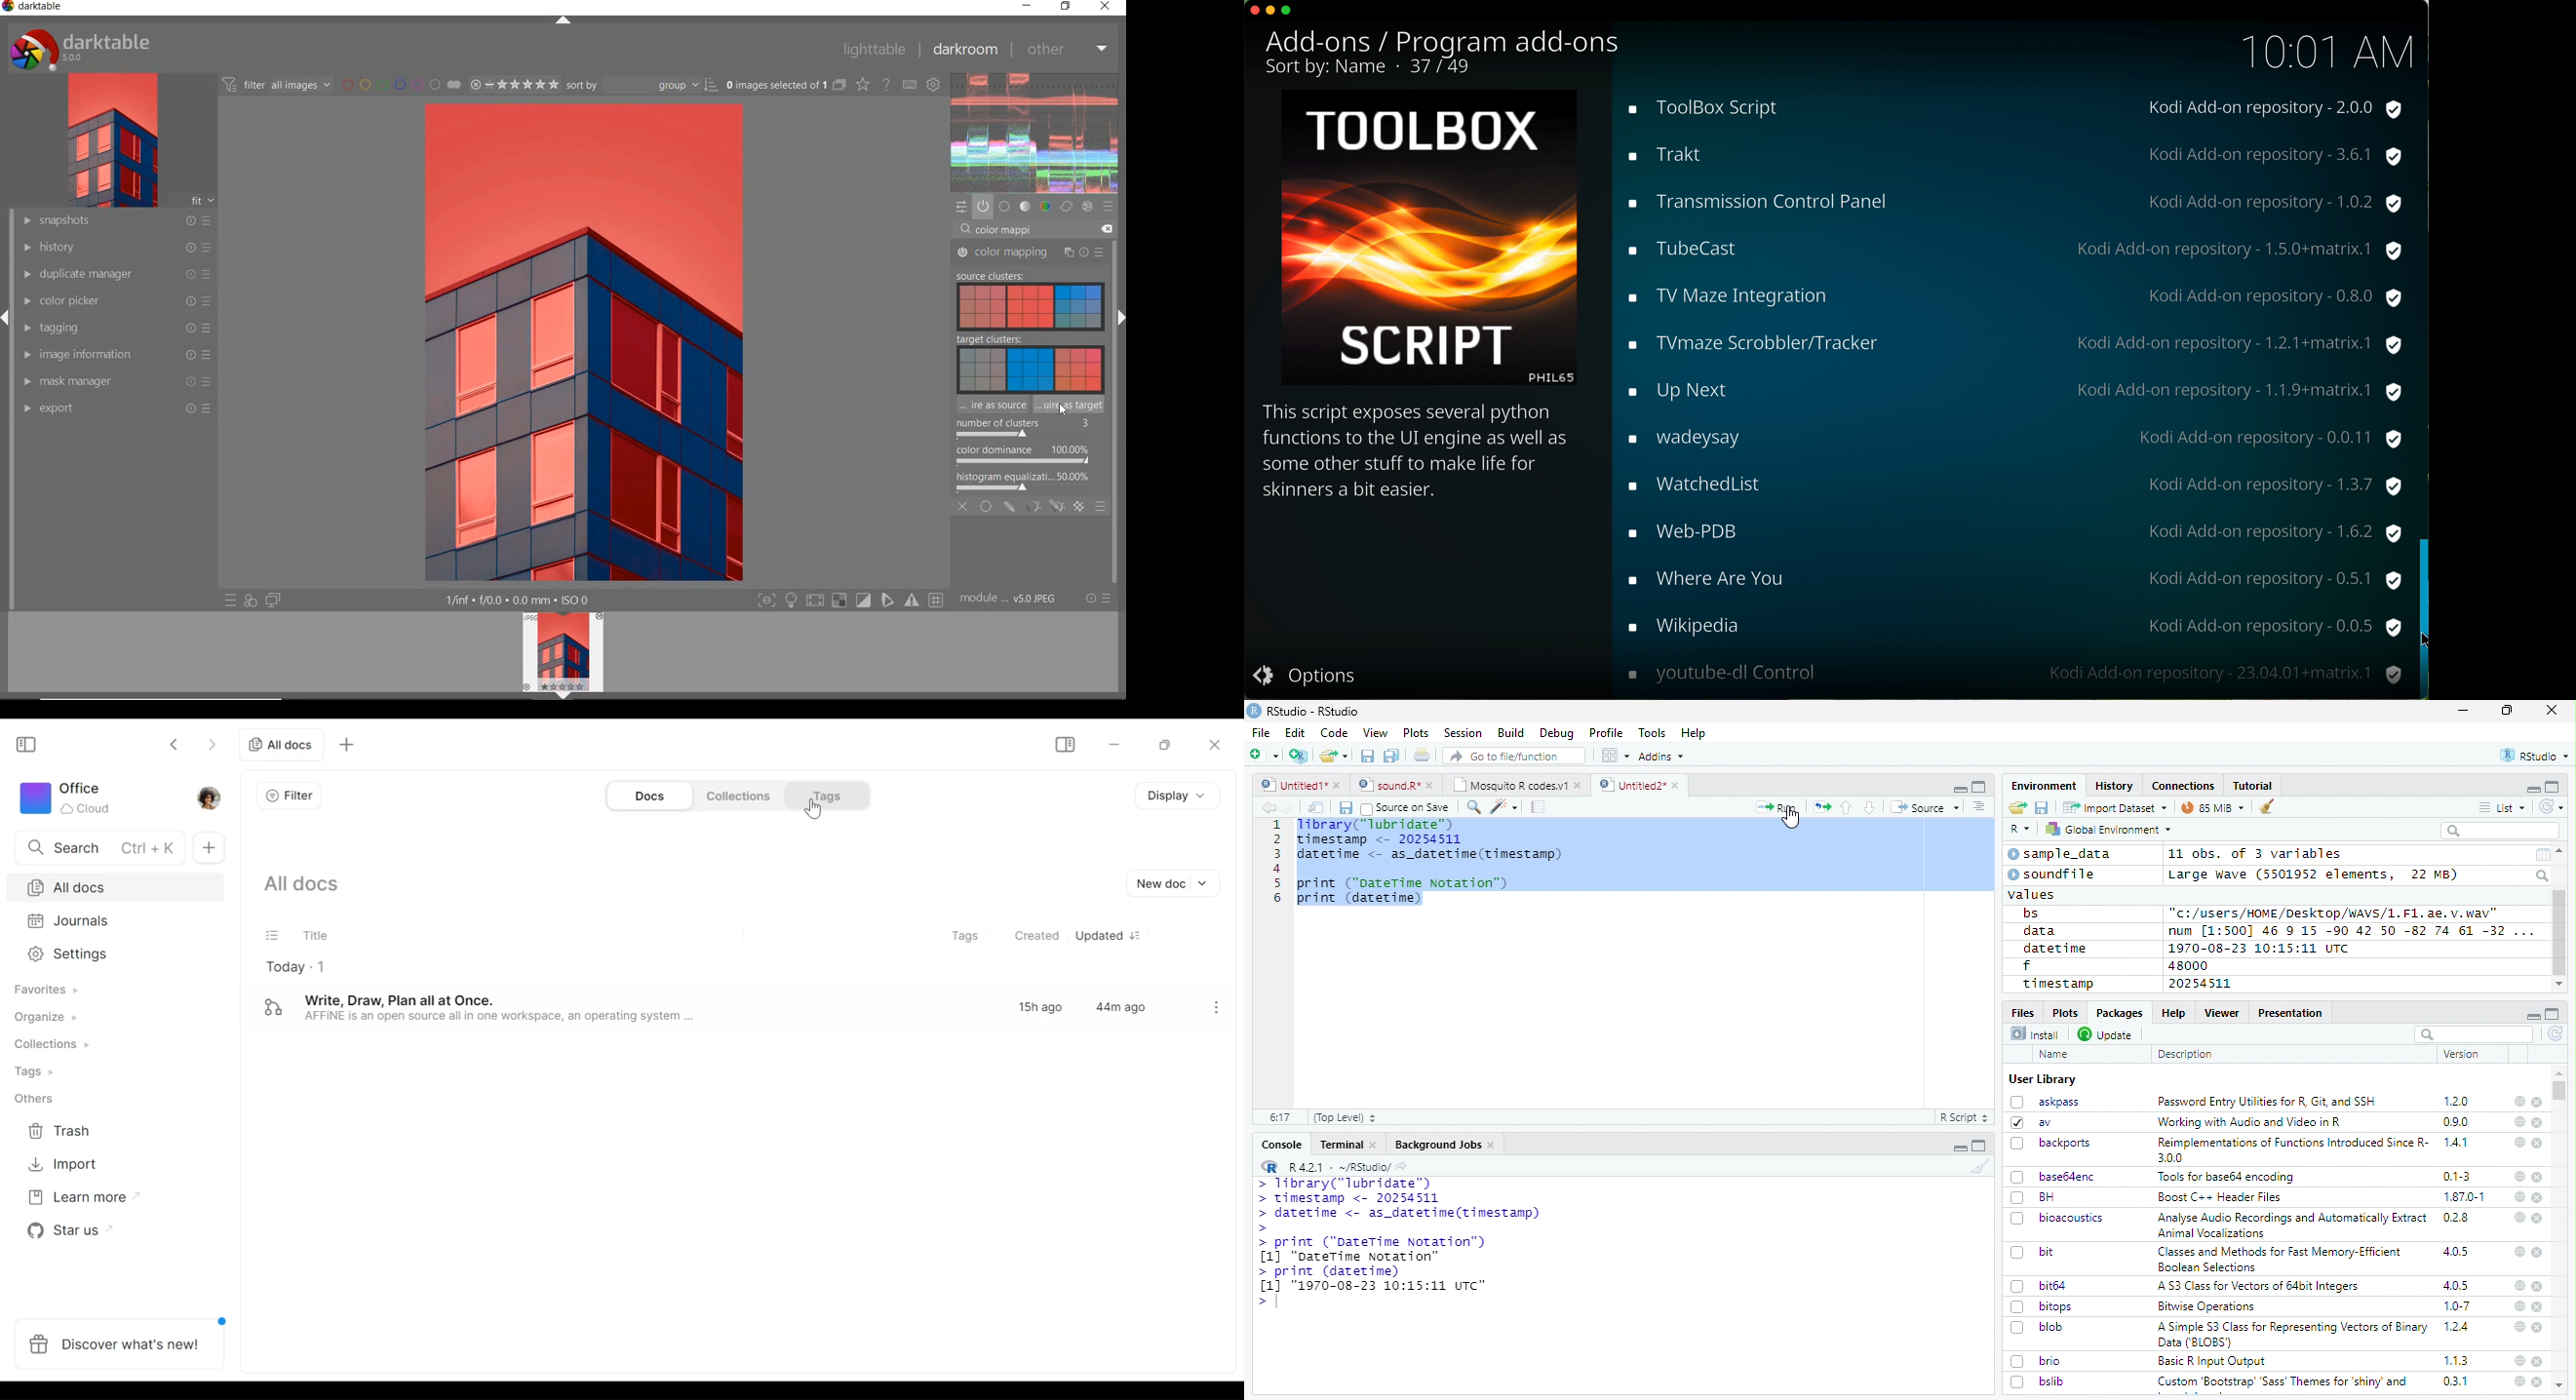 The image size is (2576, 1400). Describe the element at coordinates (1925, 809) in the screenshot. I see `Source` at that location.